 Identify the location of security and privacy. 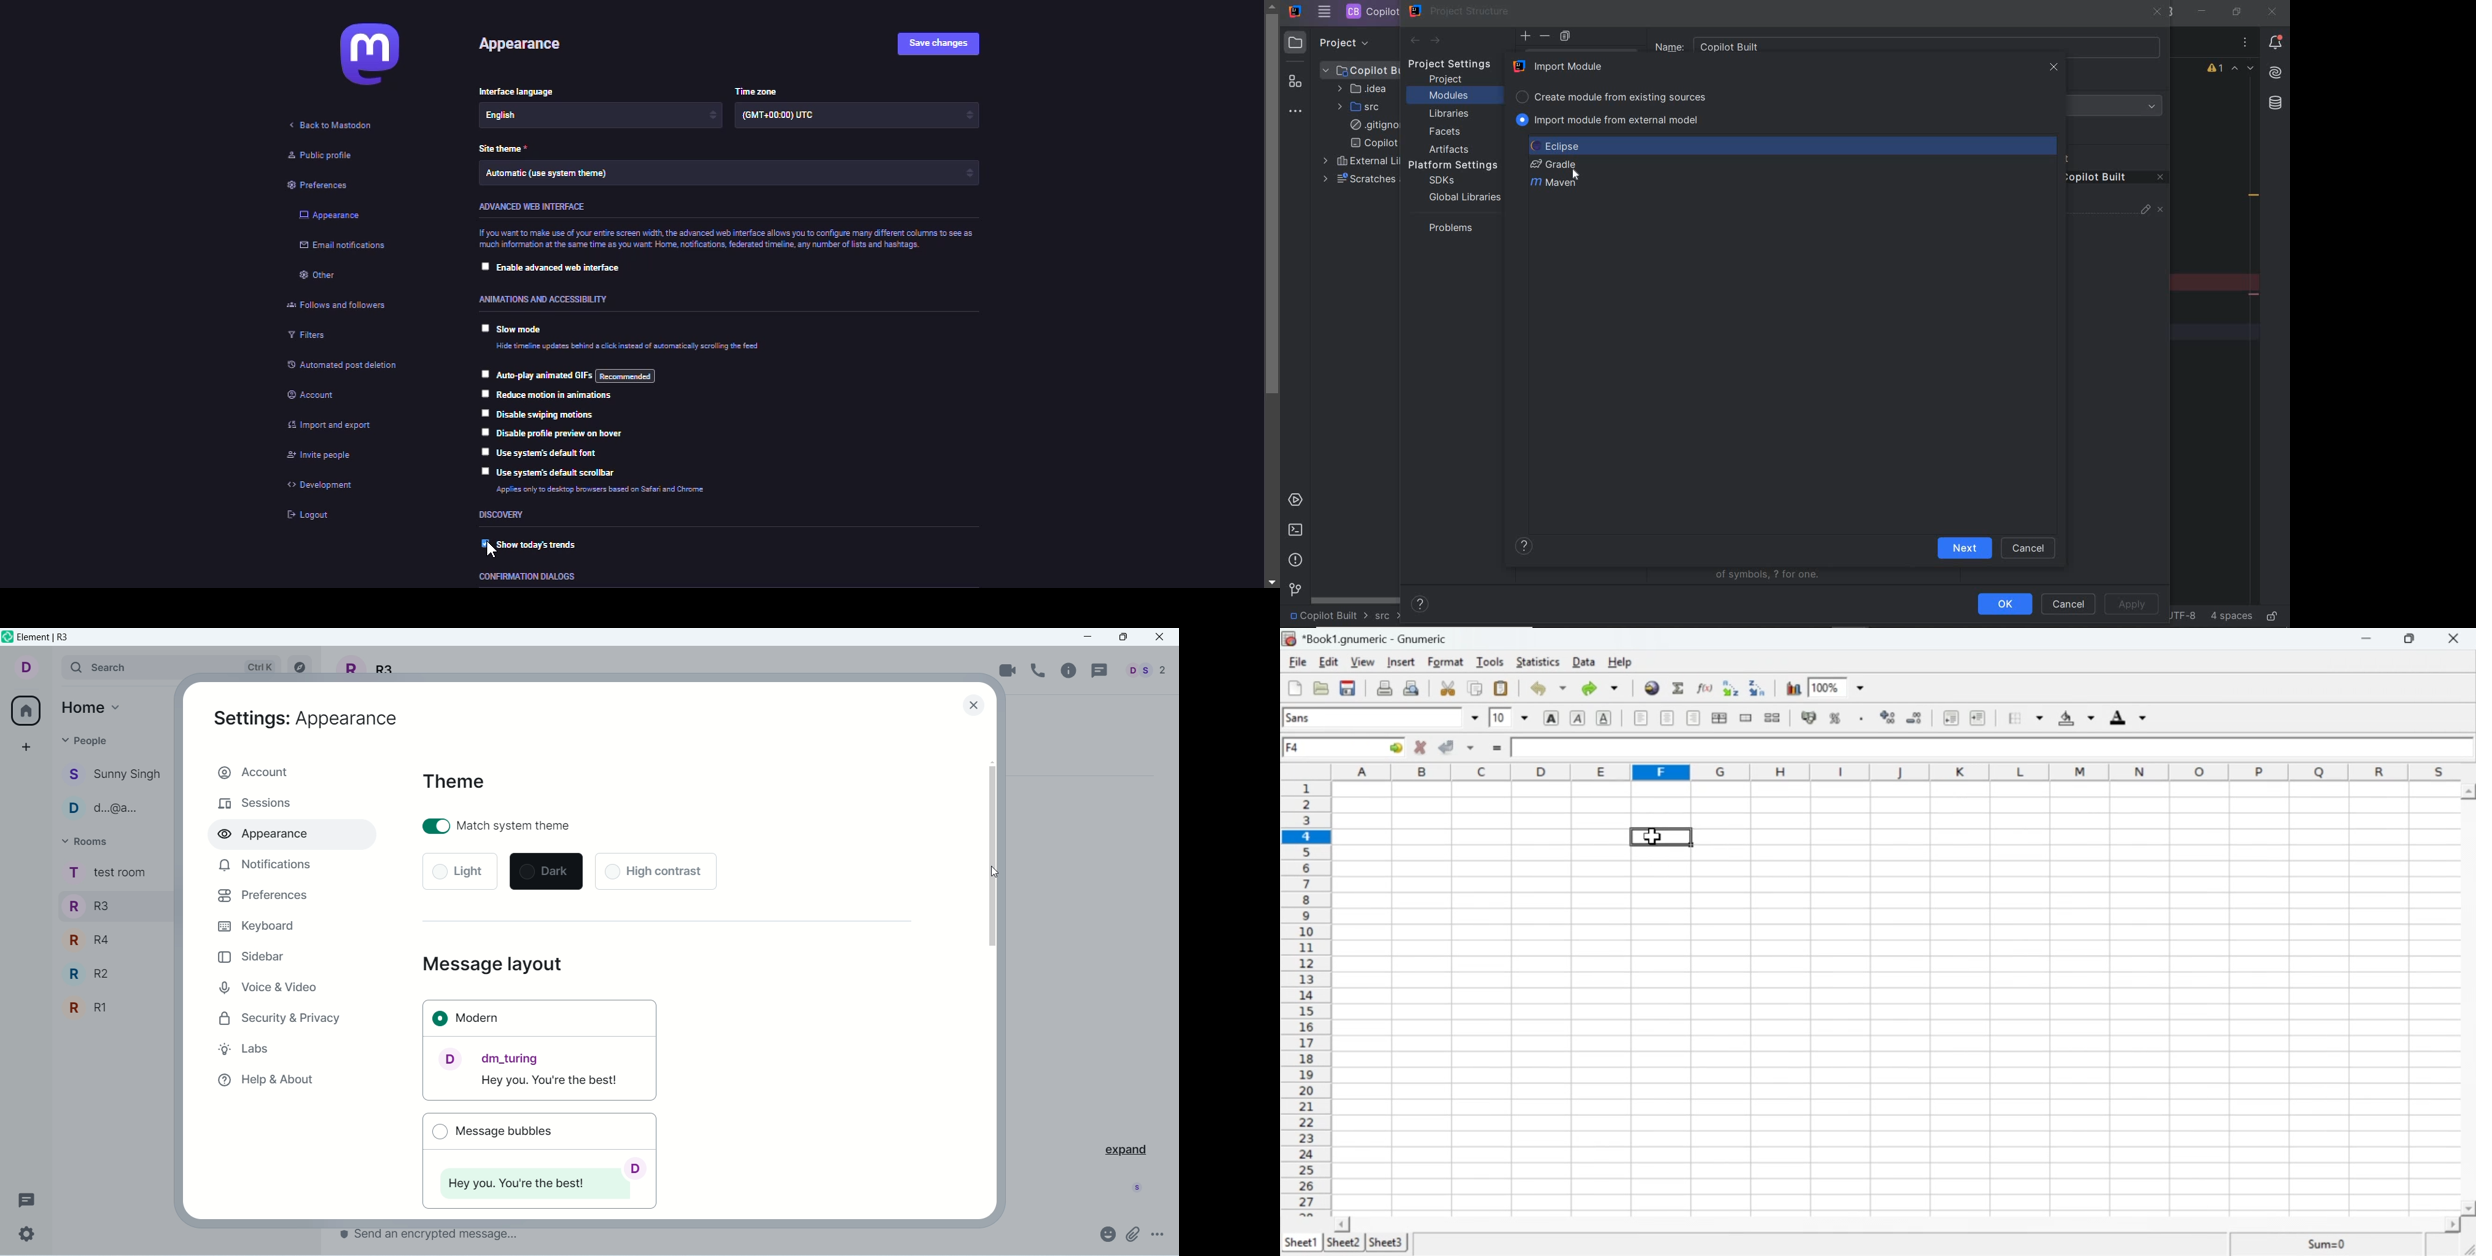
(281, 1019).